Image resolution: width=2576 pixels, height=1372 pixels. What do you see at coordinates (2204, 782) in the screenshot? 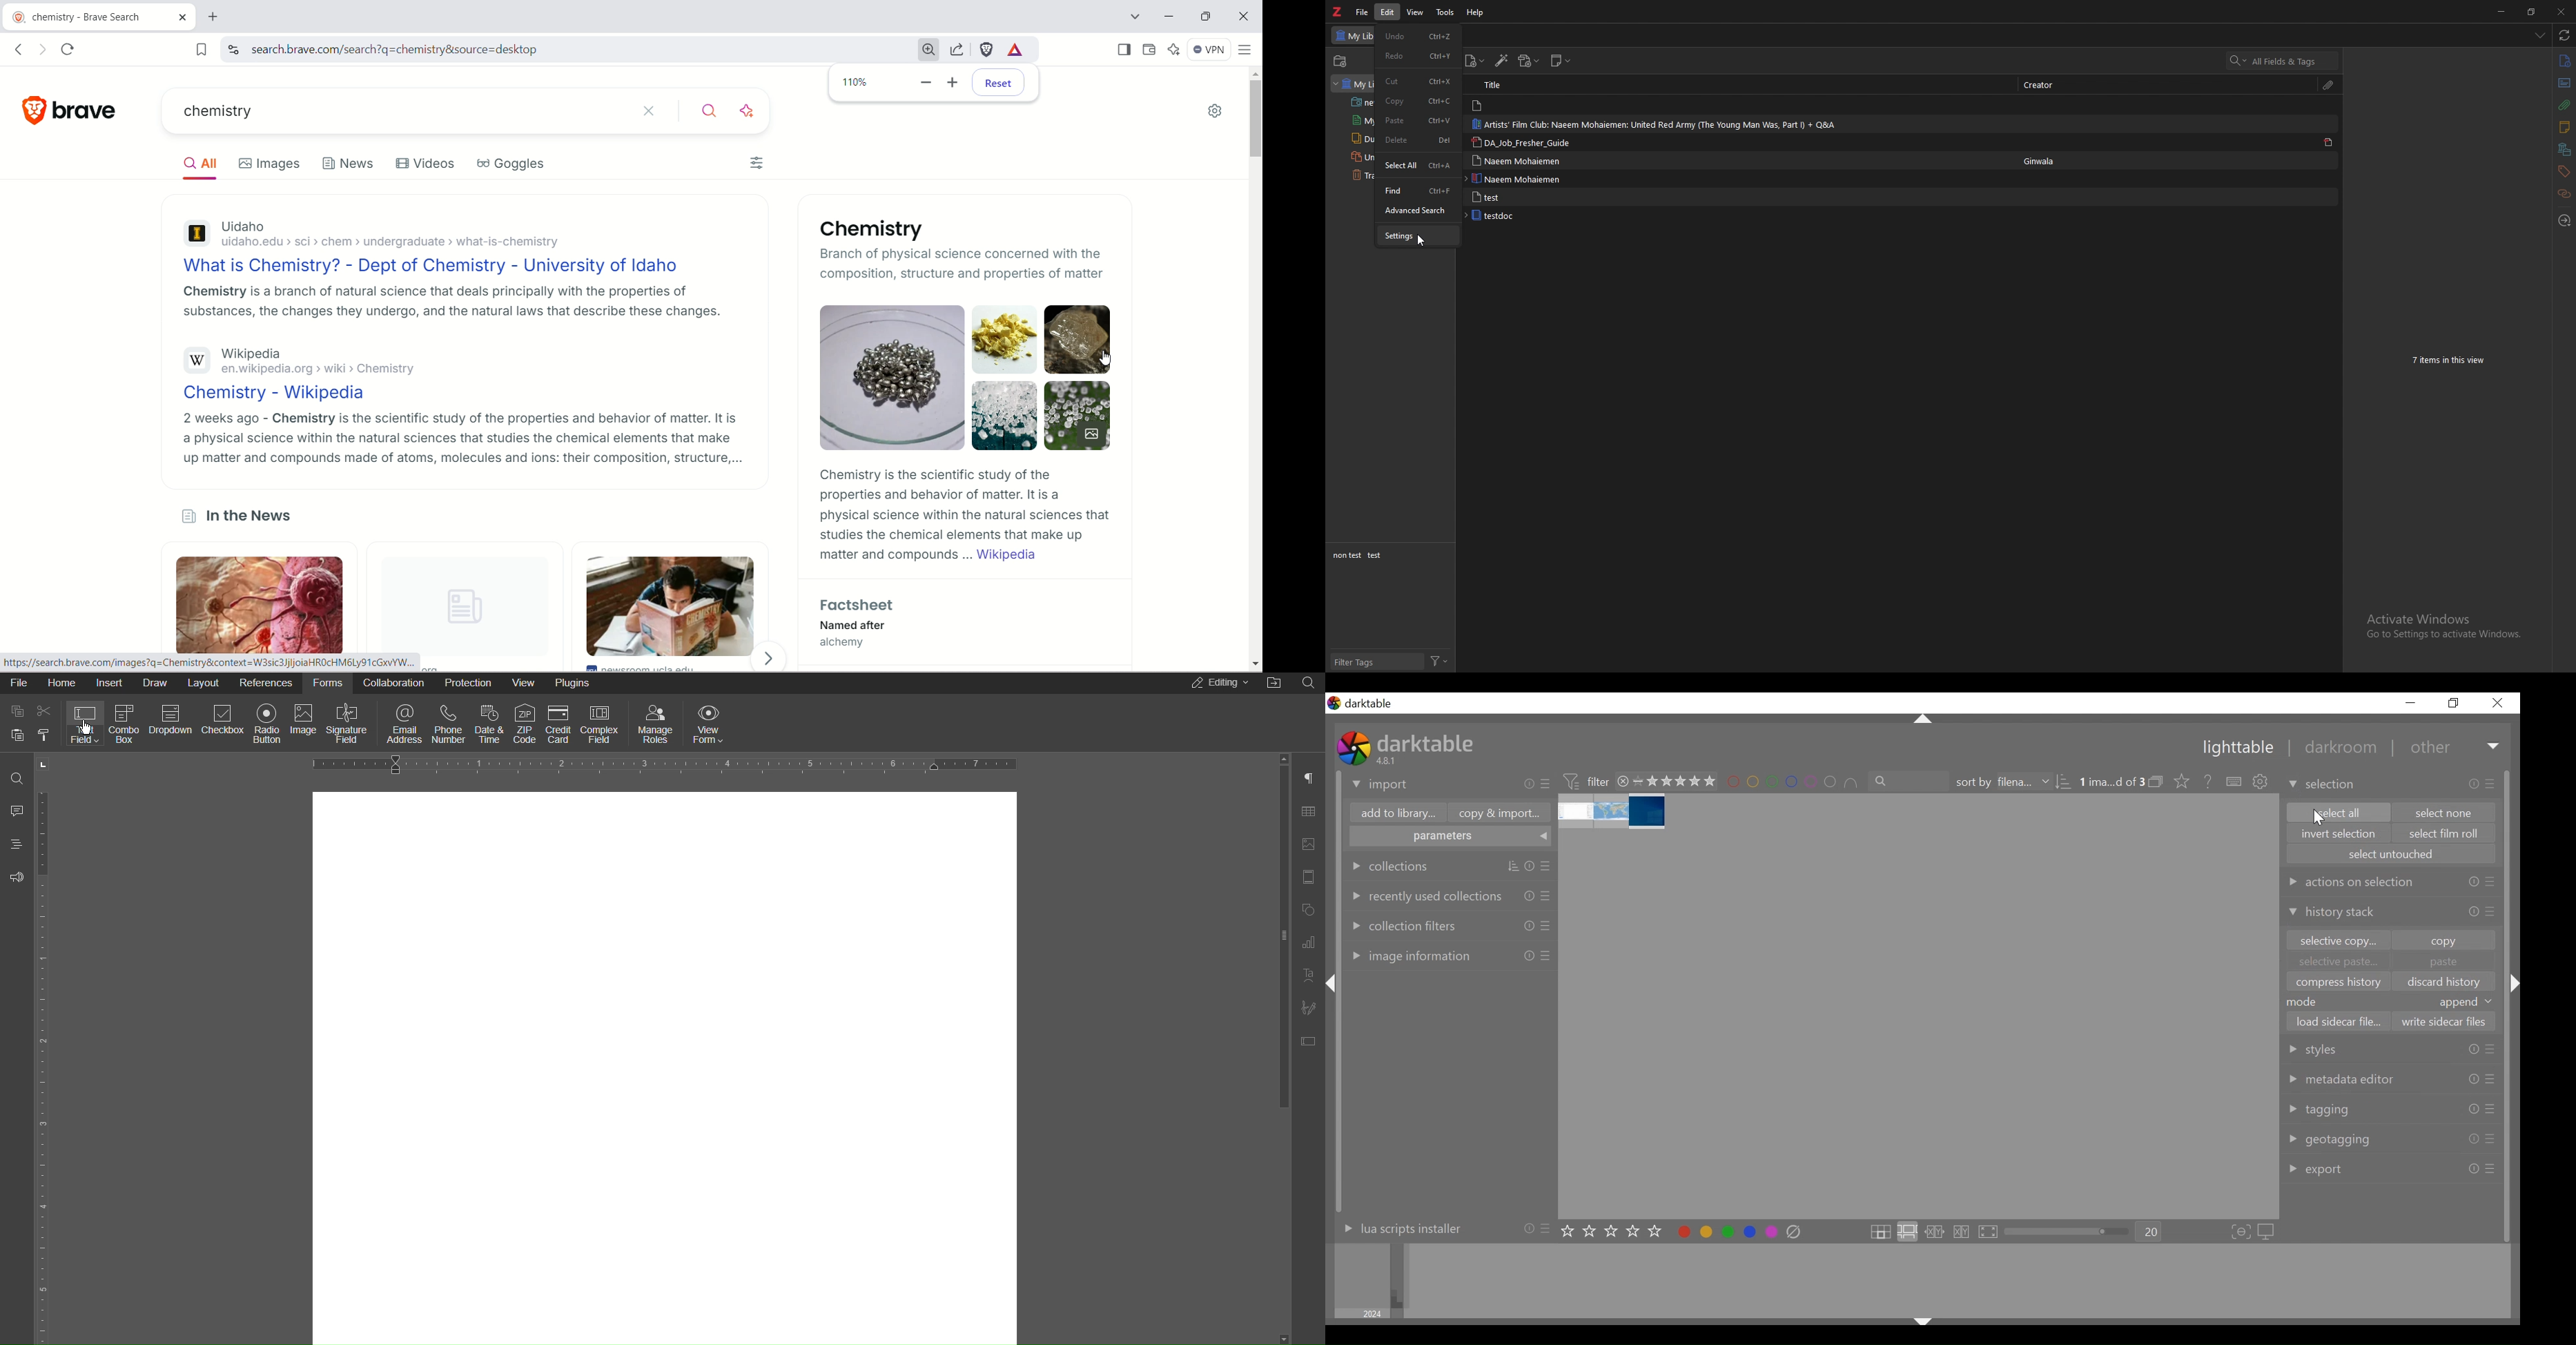
I see `help` at bounding box center [2204, 782].